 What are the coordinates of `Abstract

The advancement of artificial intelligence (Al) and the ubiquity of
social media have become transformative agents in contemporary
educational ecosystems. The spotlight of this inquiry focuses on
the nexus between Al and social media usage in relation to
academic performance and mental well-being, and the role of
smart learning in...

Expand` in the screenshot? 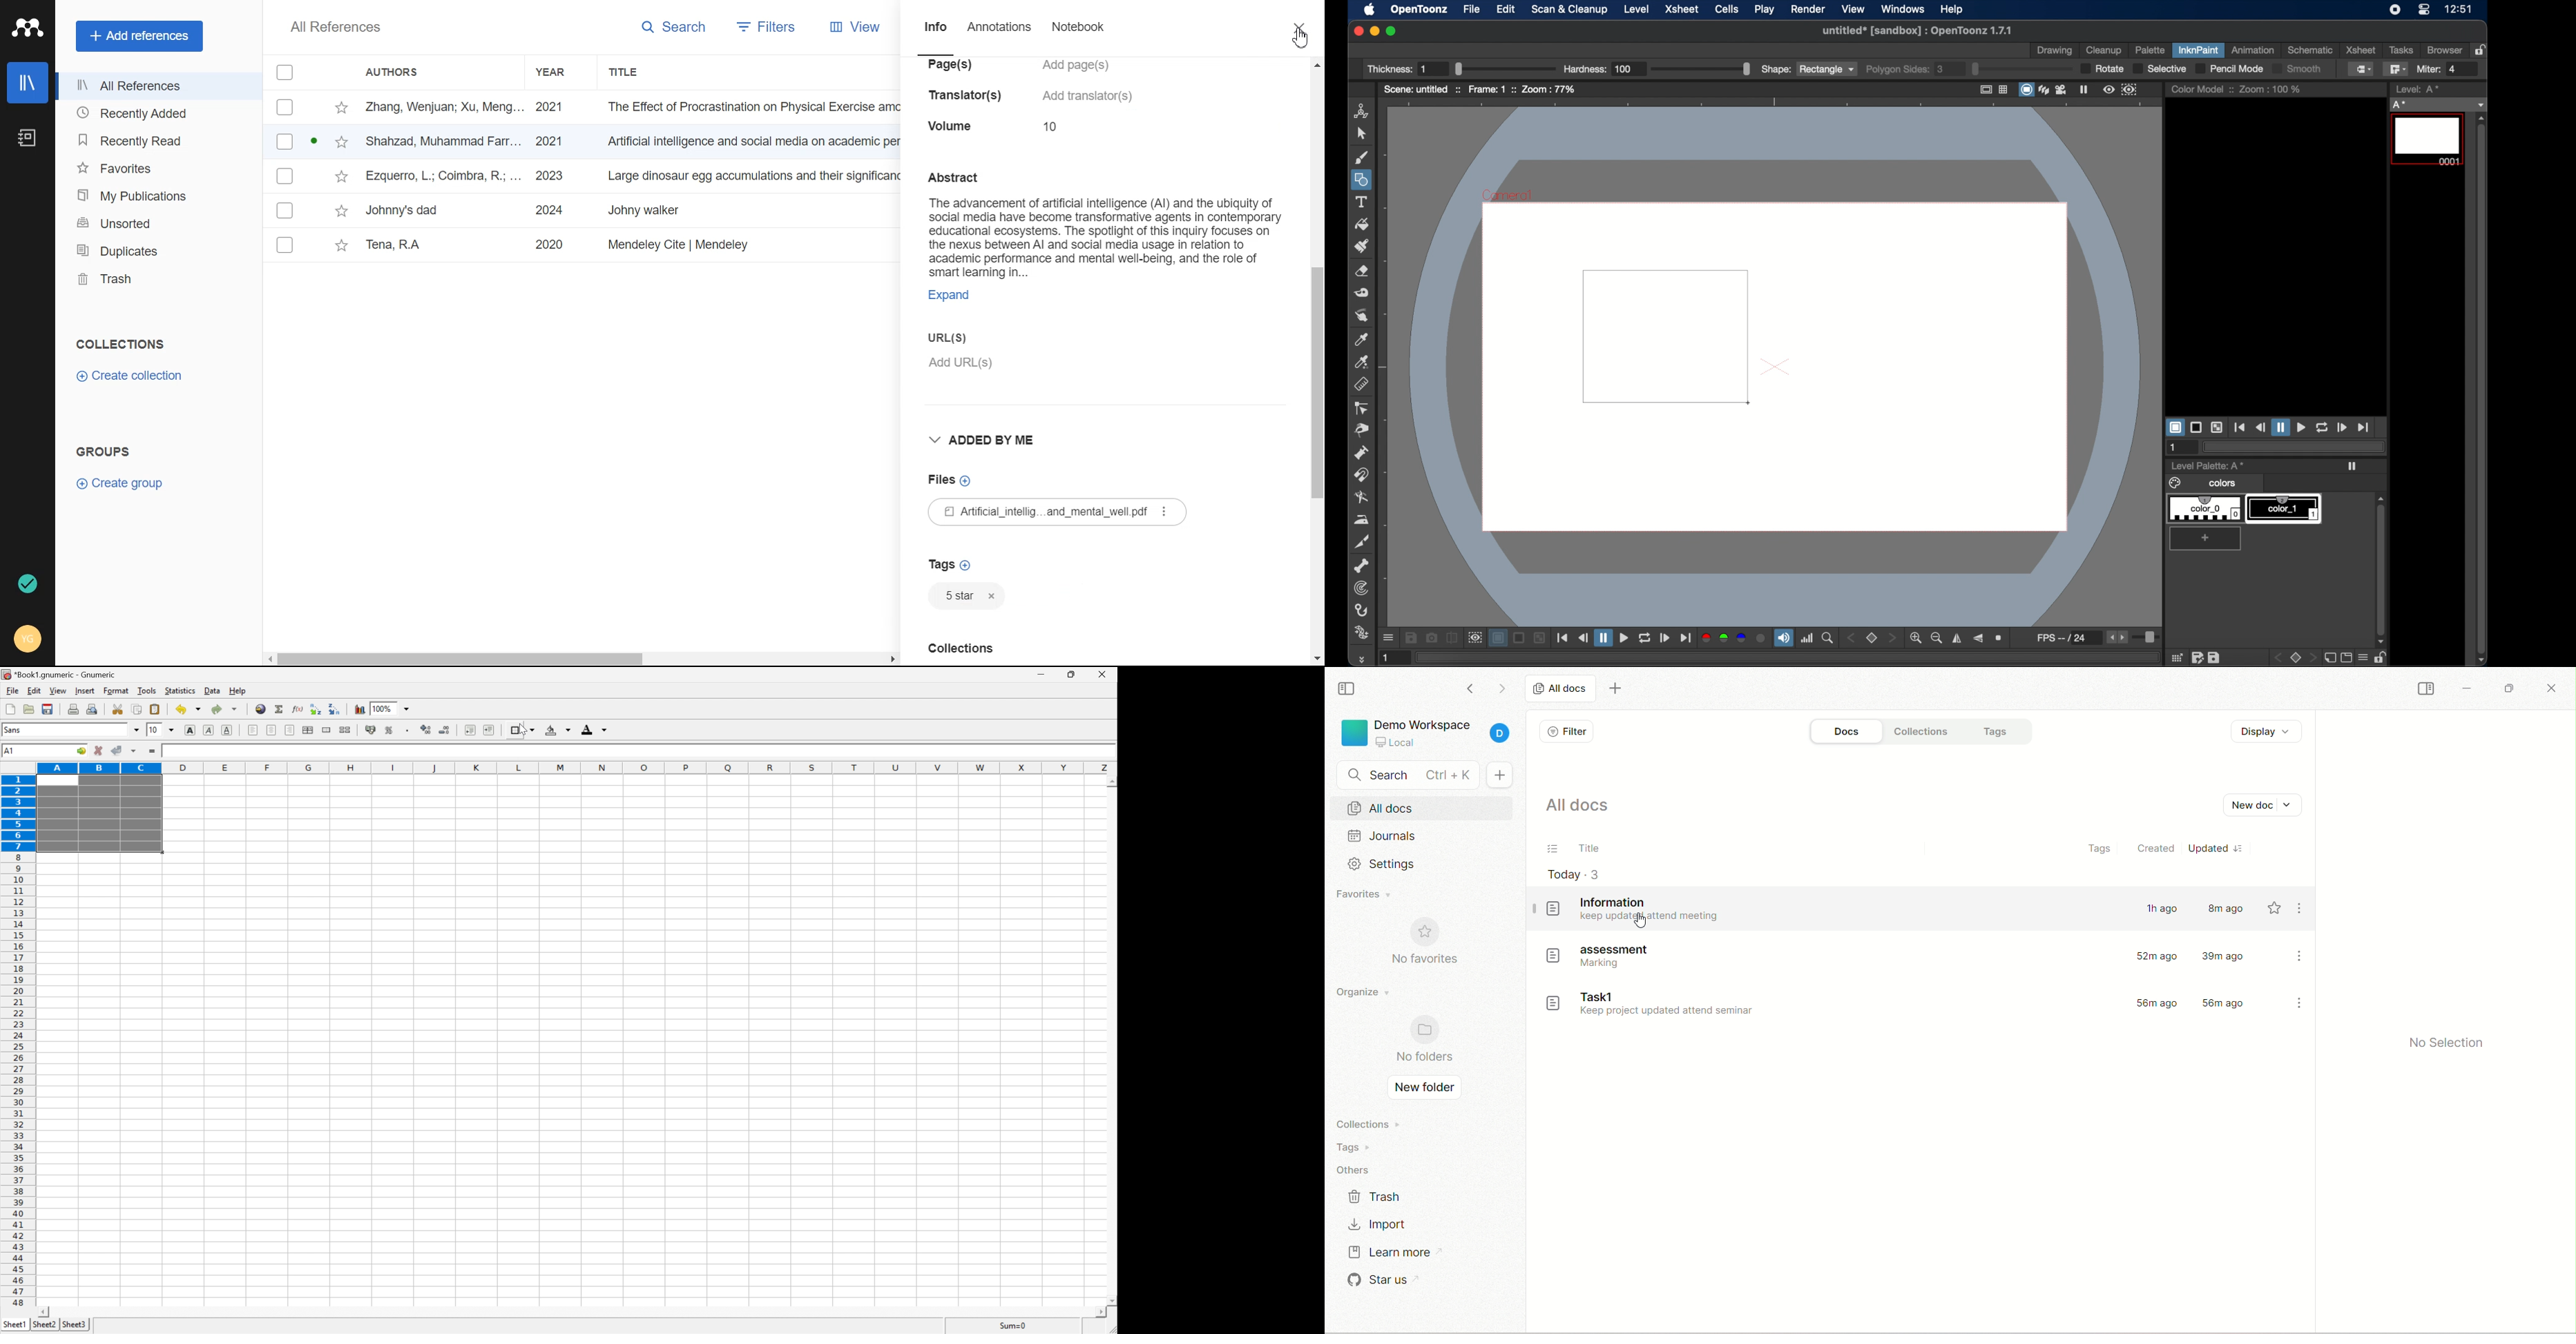 It's located at (1104, 237).